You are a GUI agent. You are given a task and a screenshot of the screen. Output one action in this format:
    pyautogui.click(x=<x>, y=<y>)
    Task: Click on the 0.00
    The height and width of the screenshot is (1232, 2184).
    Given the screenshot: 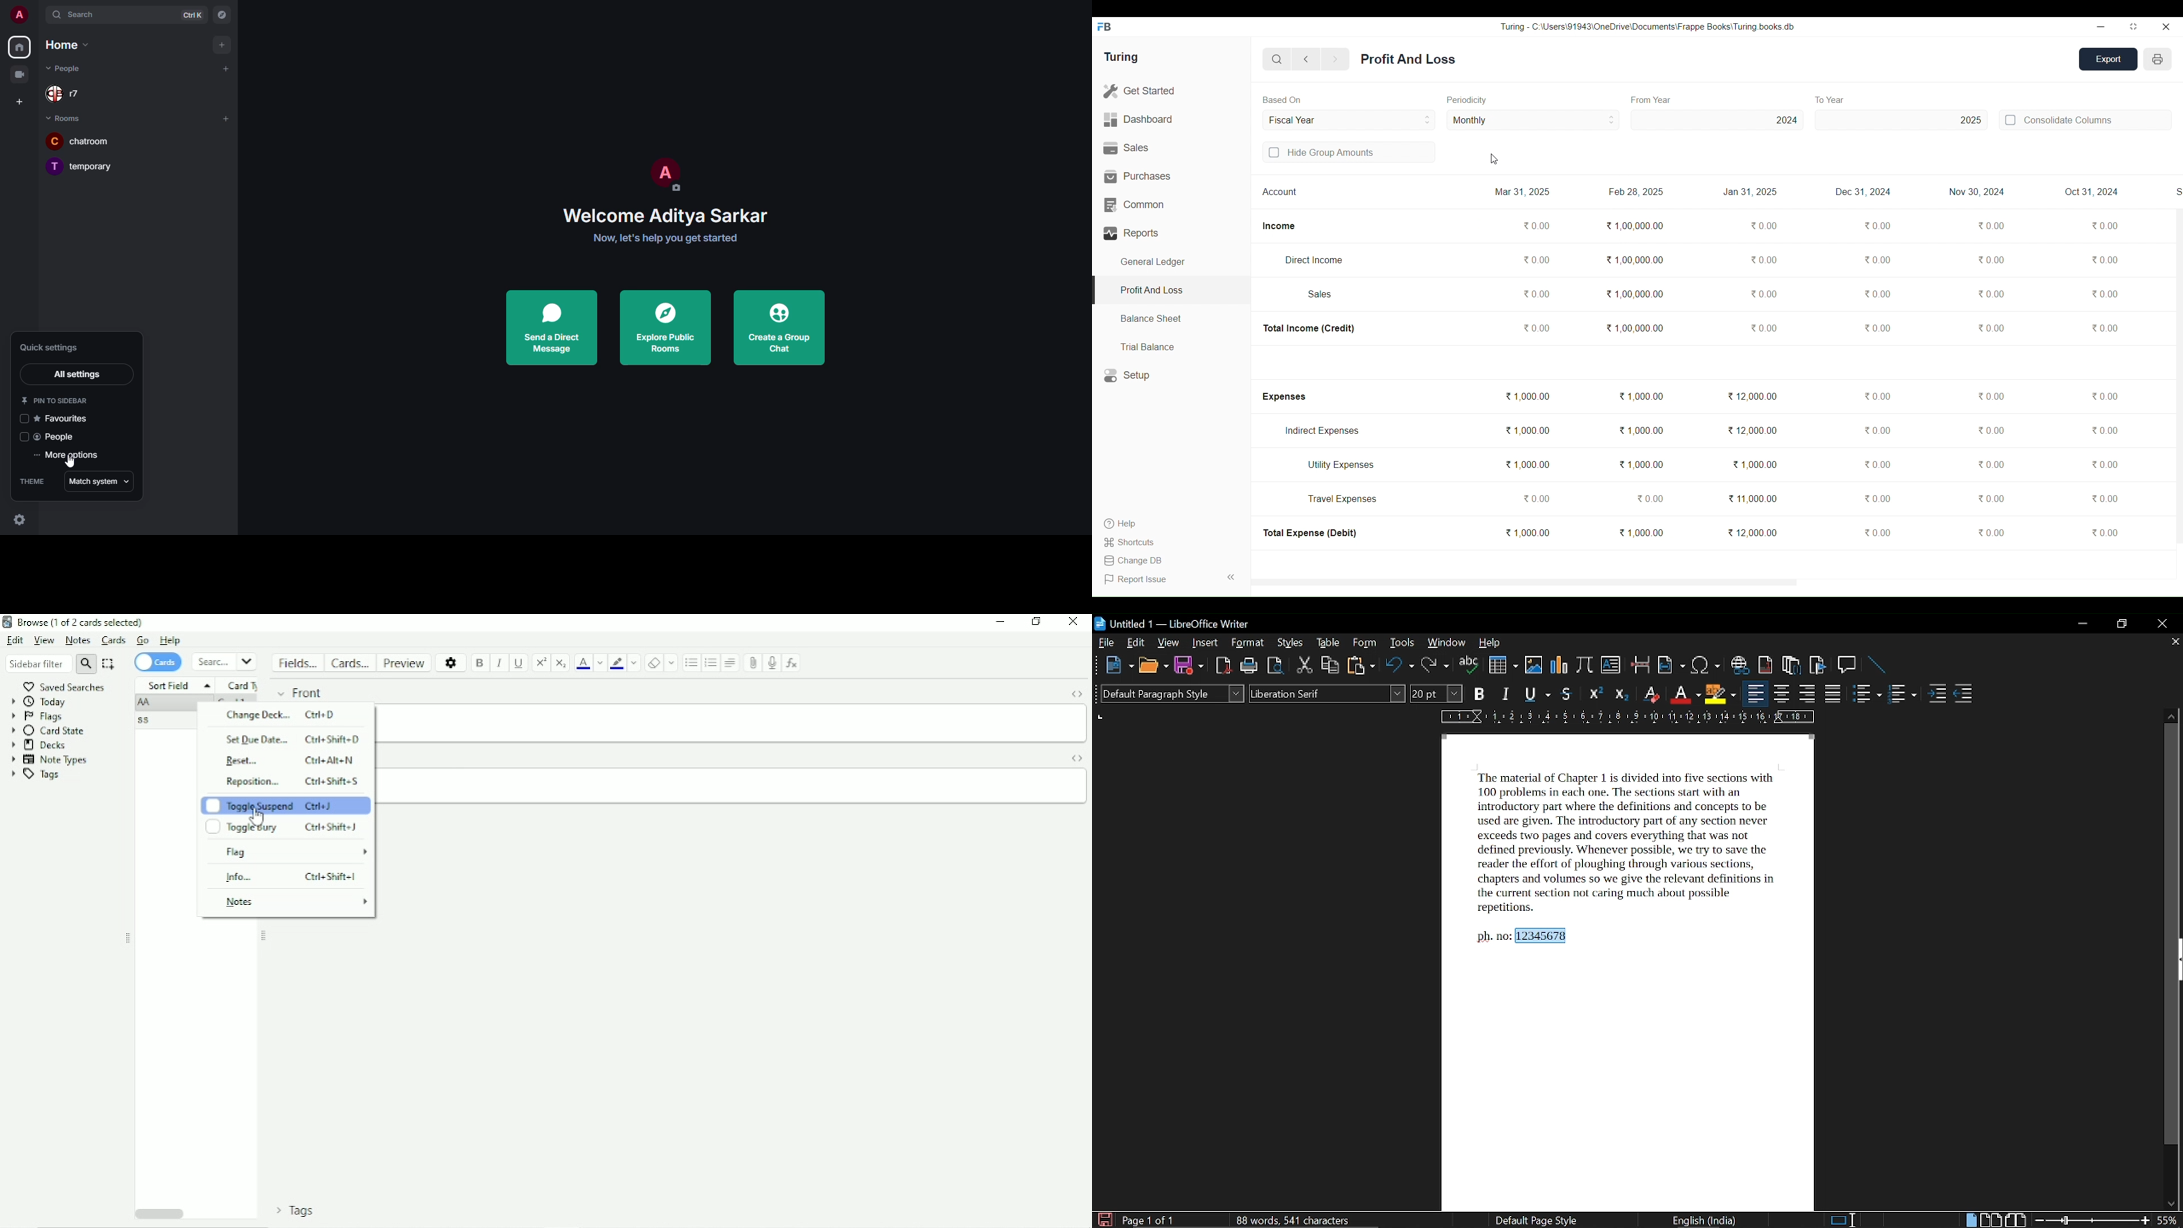 What is the action you would take?
    pyautogui.click(x=1991, y=328)
    